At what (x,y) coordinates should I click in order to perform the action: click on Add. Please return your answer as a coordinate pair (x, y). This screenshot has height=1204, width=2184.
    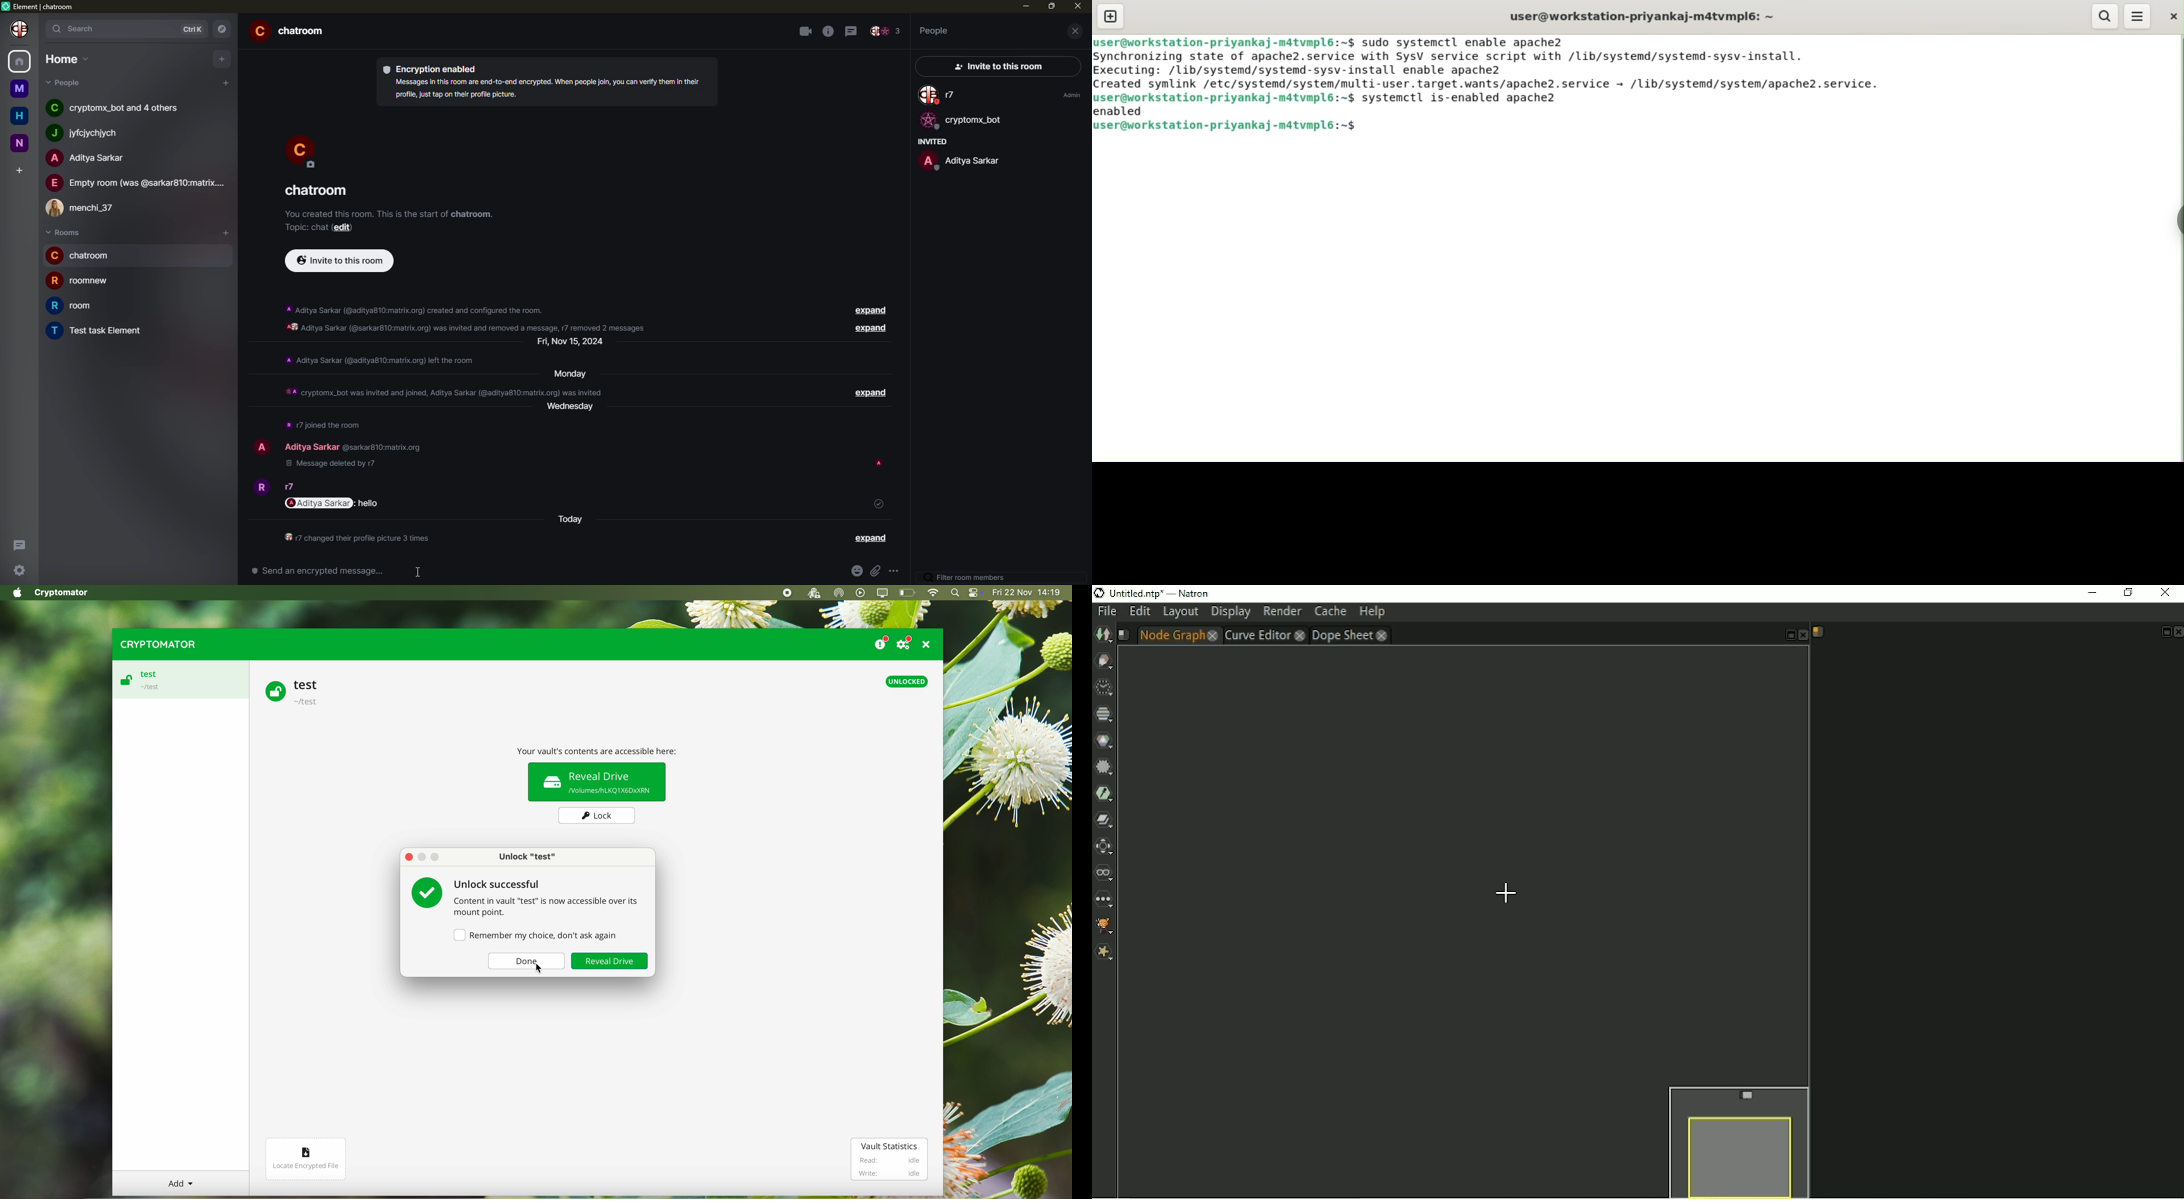
    Looking at the image, I should click on (181, 1181).